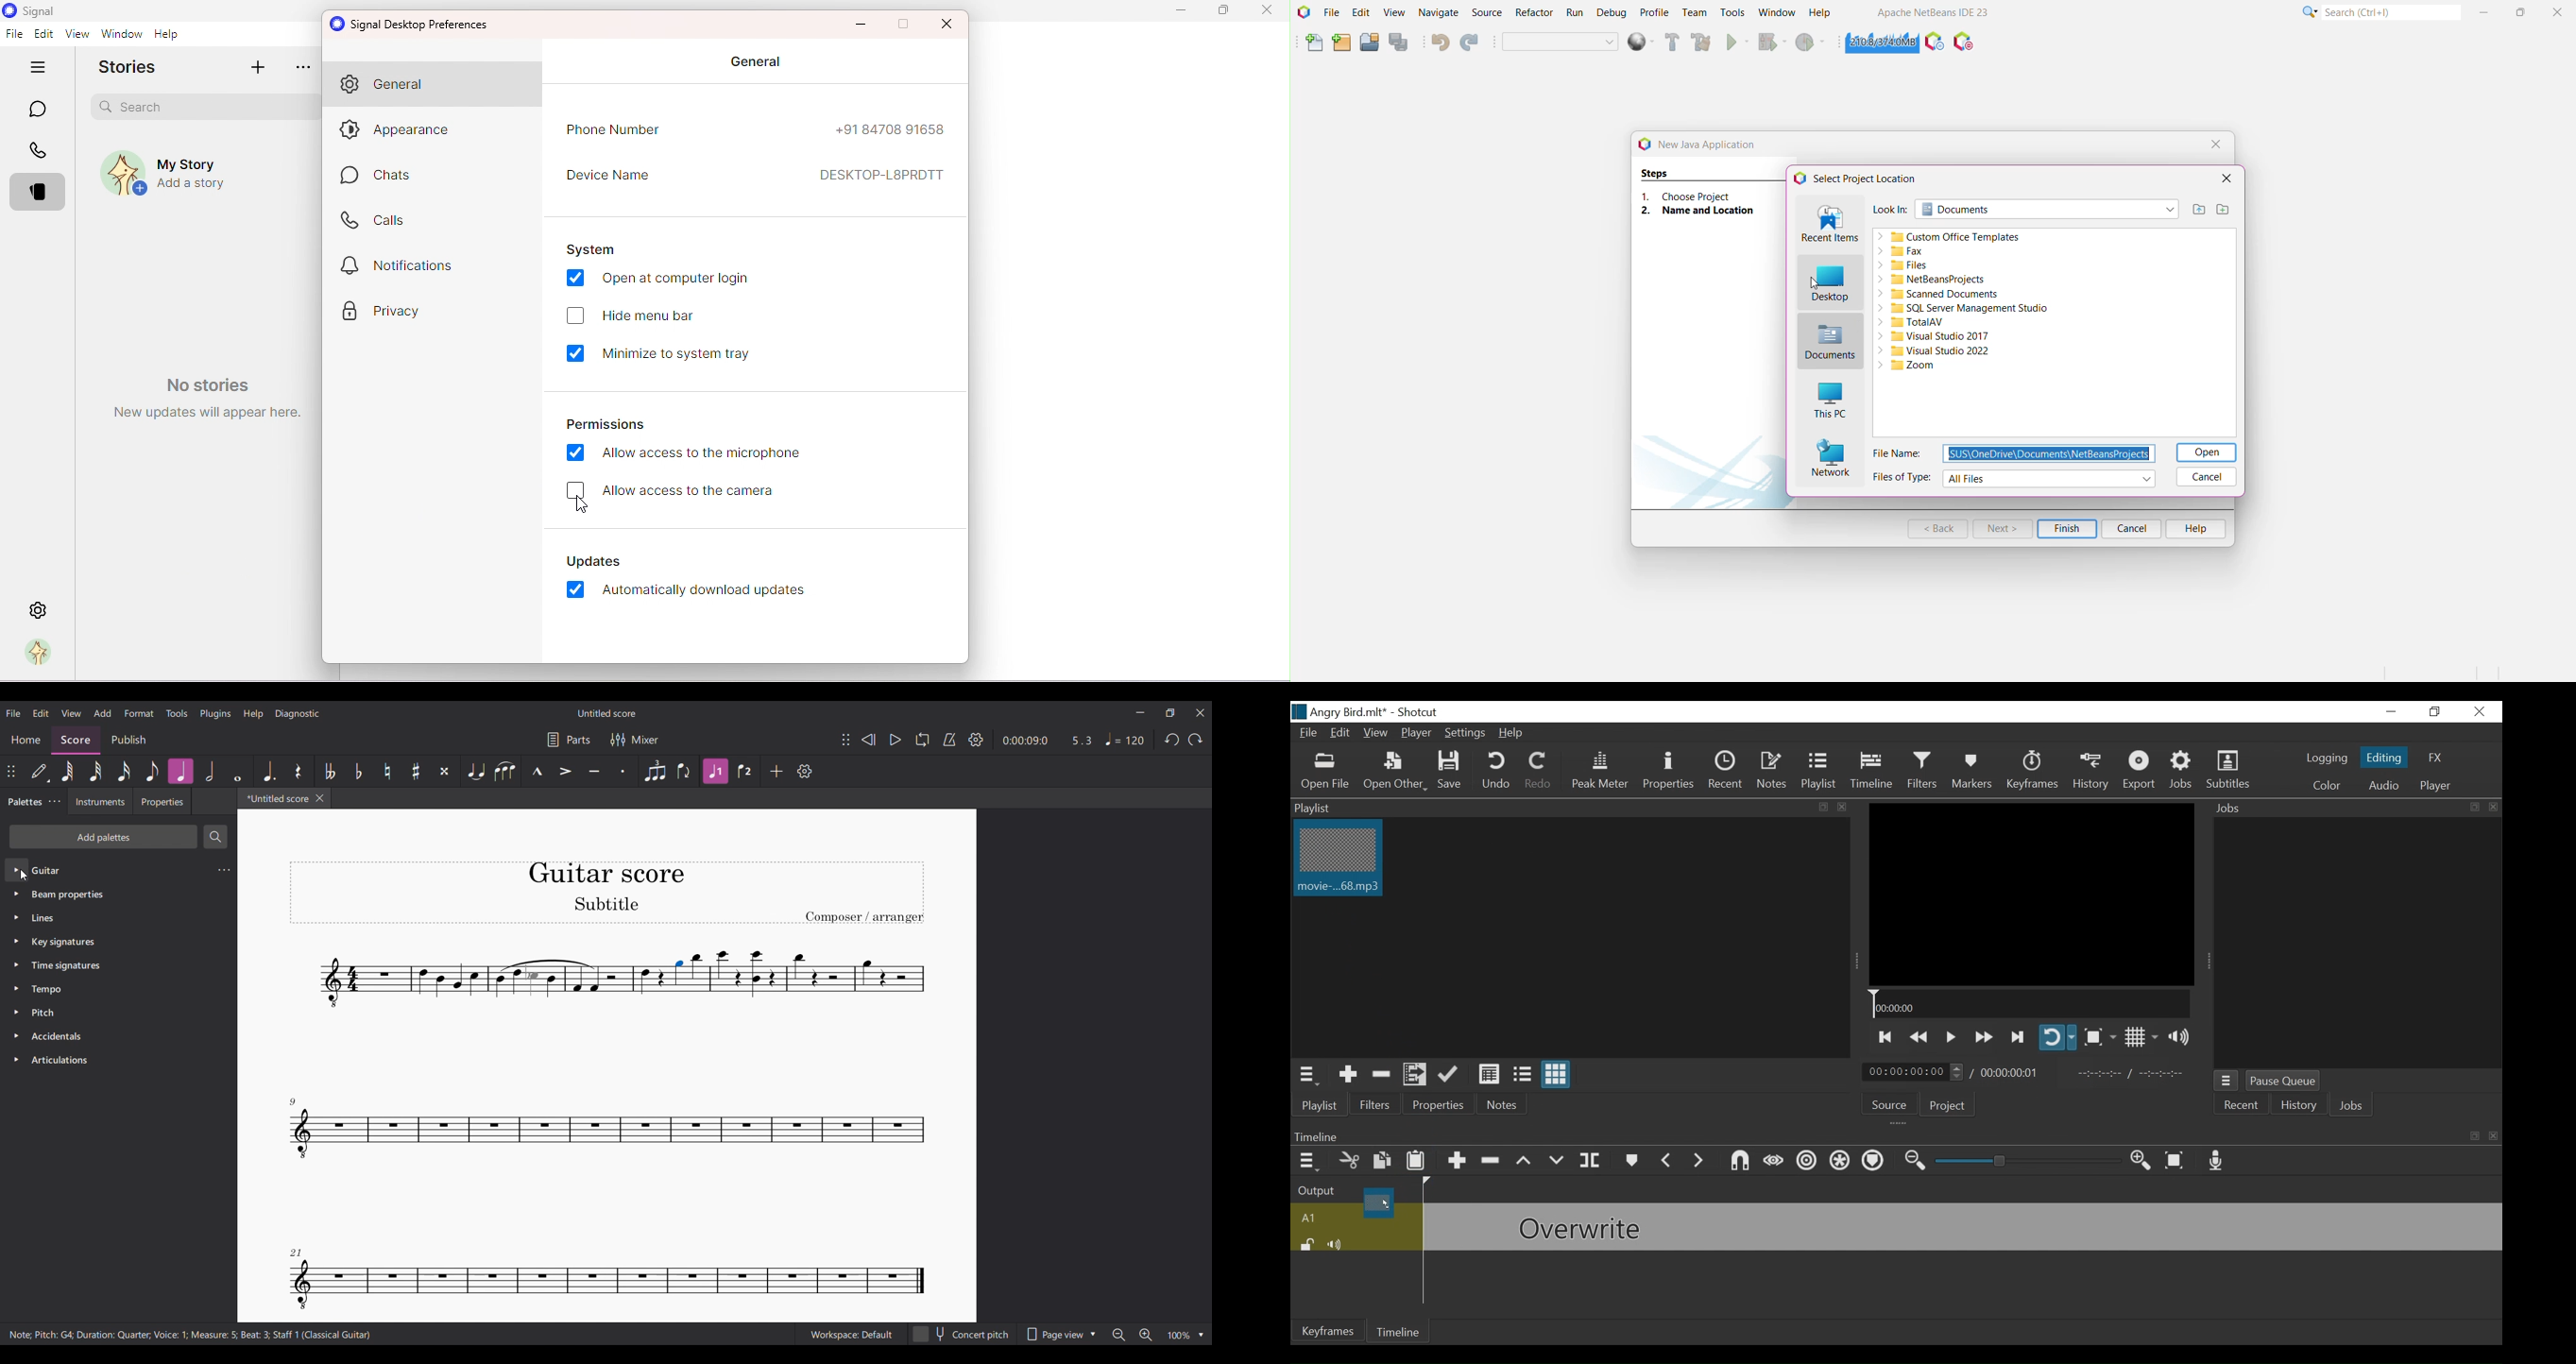  Describe the element at coordinates (2183, 772) in the screenshot. I see `Jobs` at that location.